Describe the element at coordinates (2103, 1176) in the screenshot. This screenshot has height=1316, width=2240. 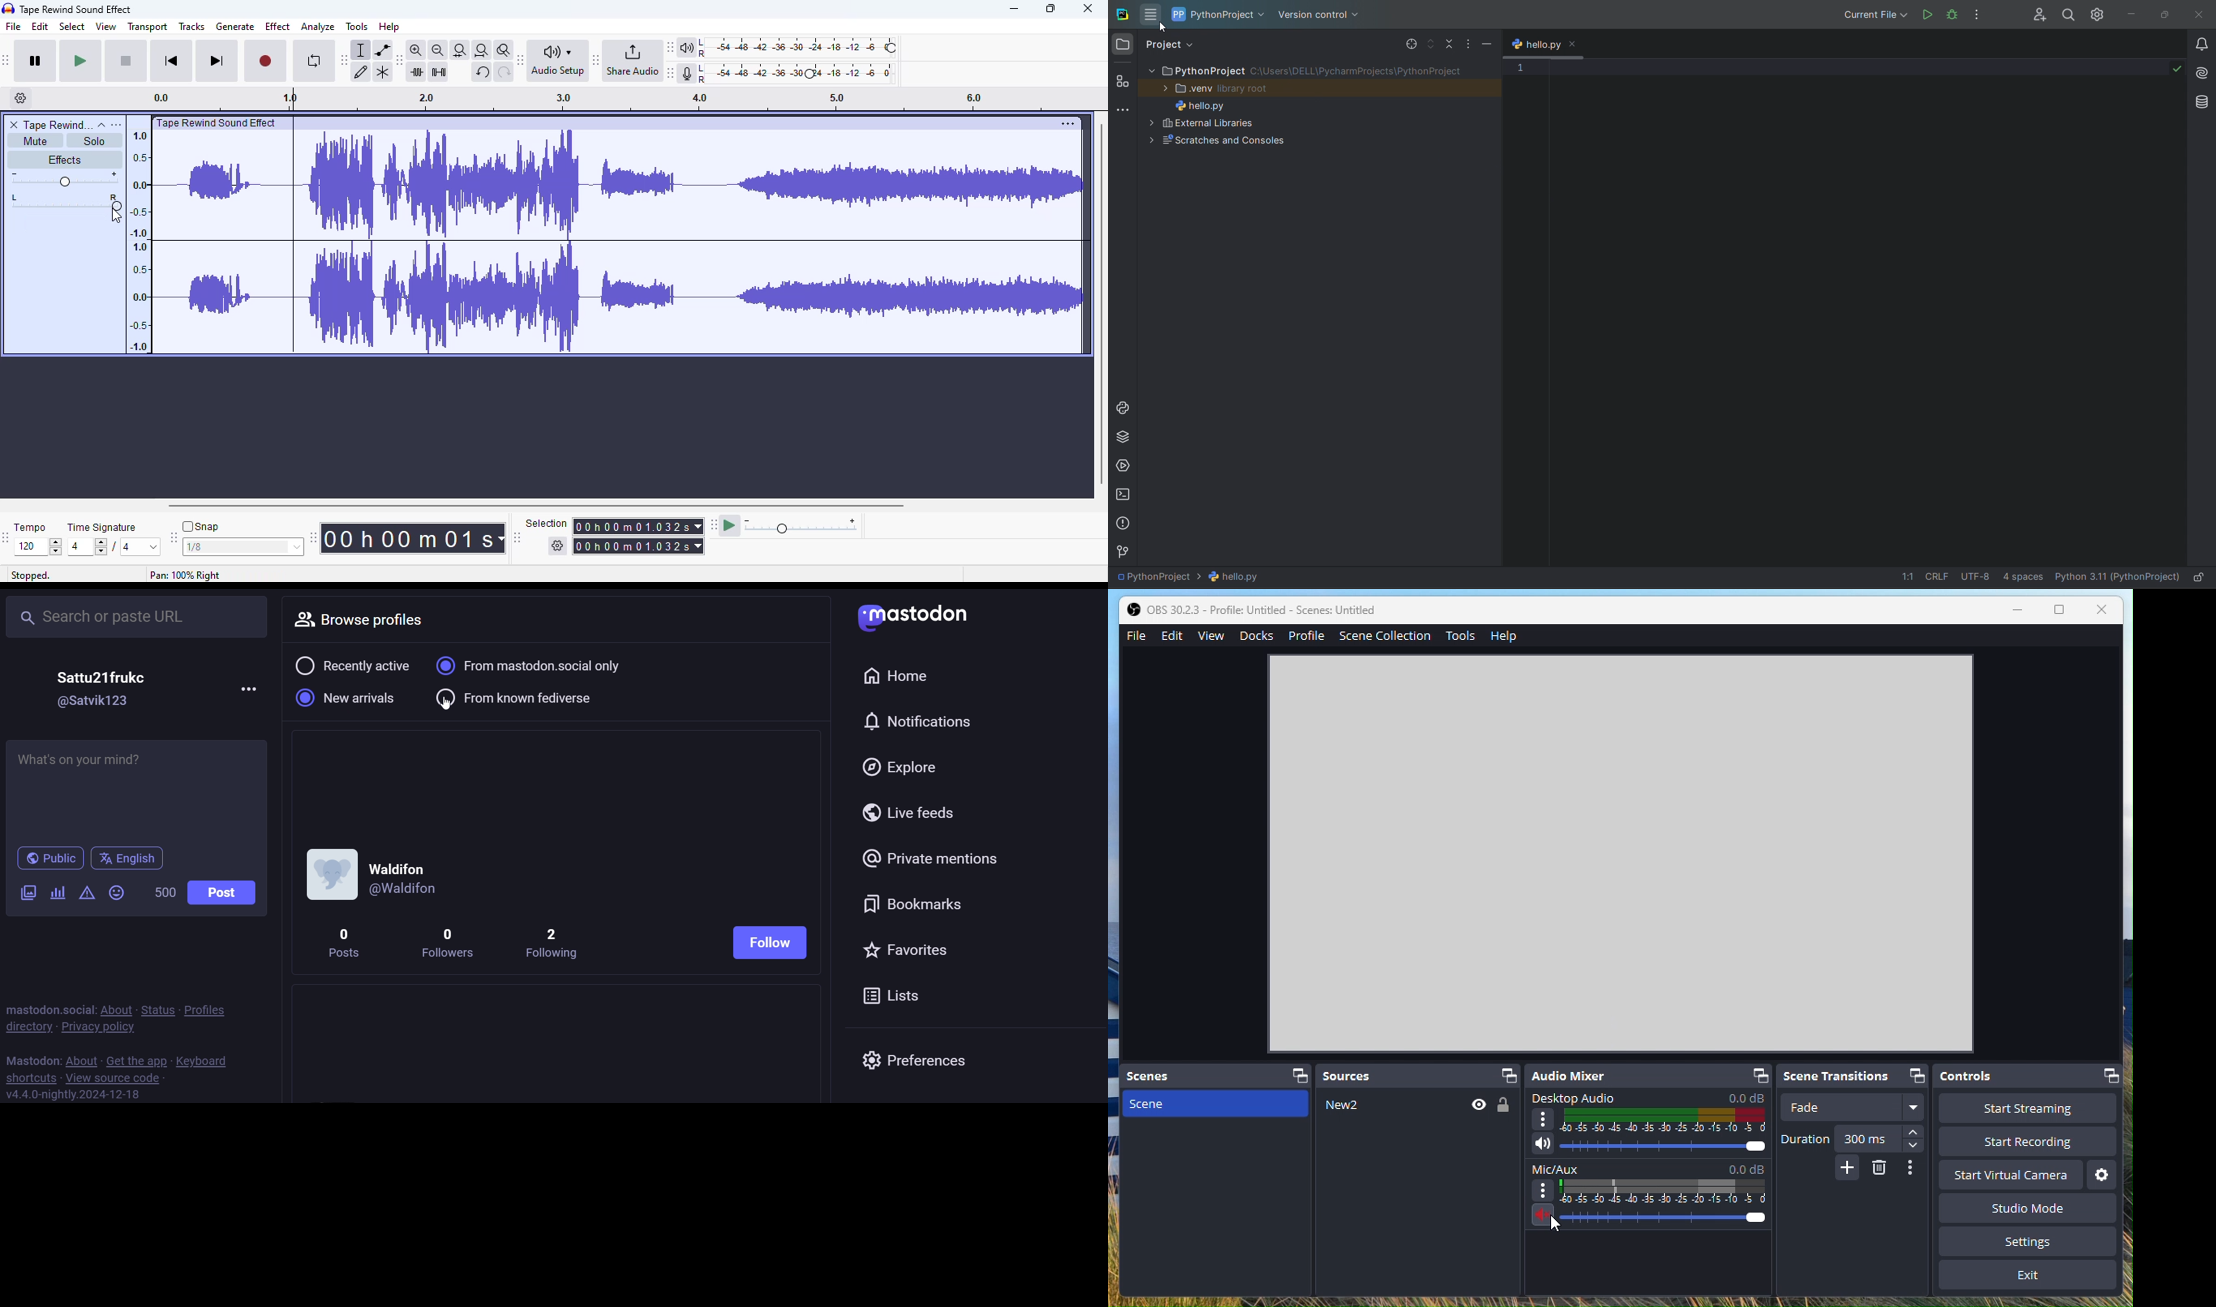
I see `Tools` at that location.